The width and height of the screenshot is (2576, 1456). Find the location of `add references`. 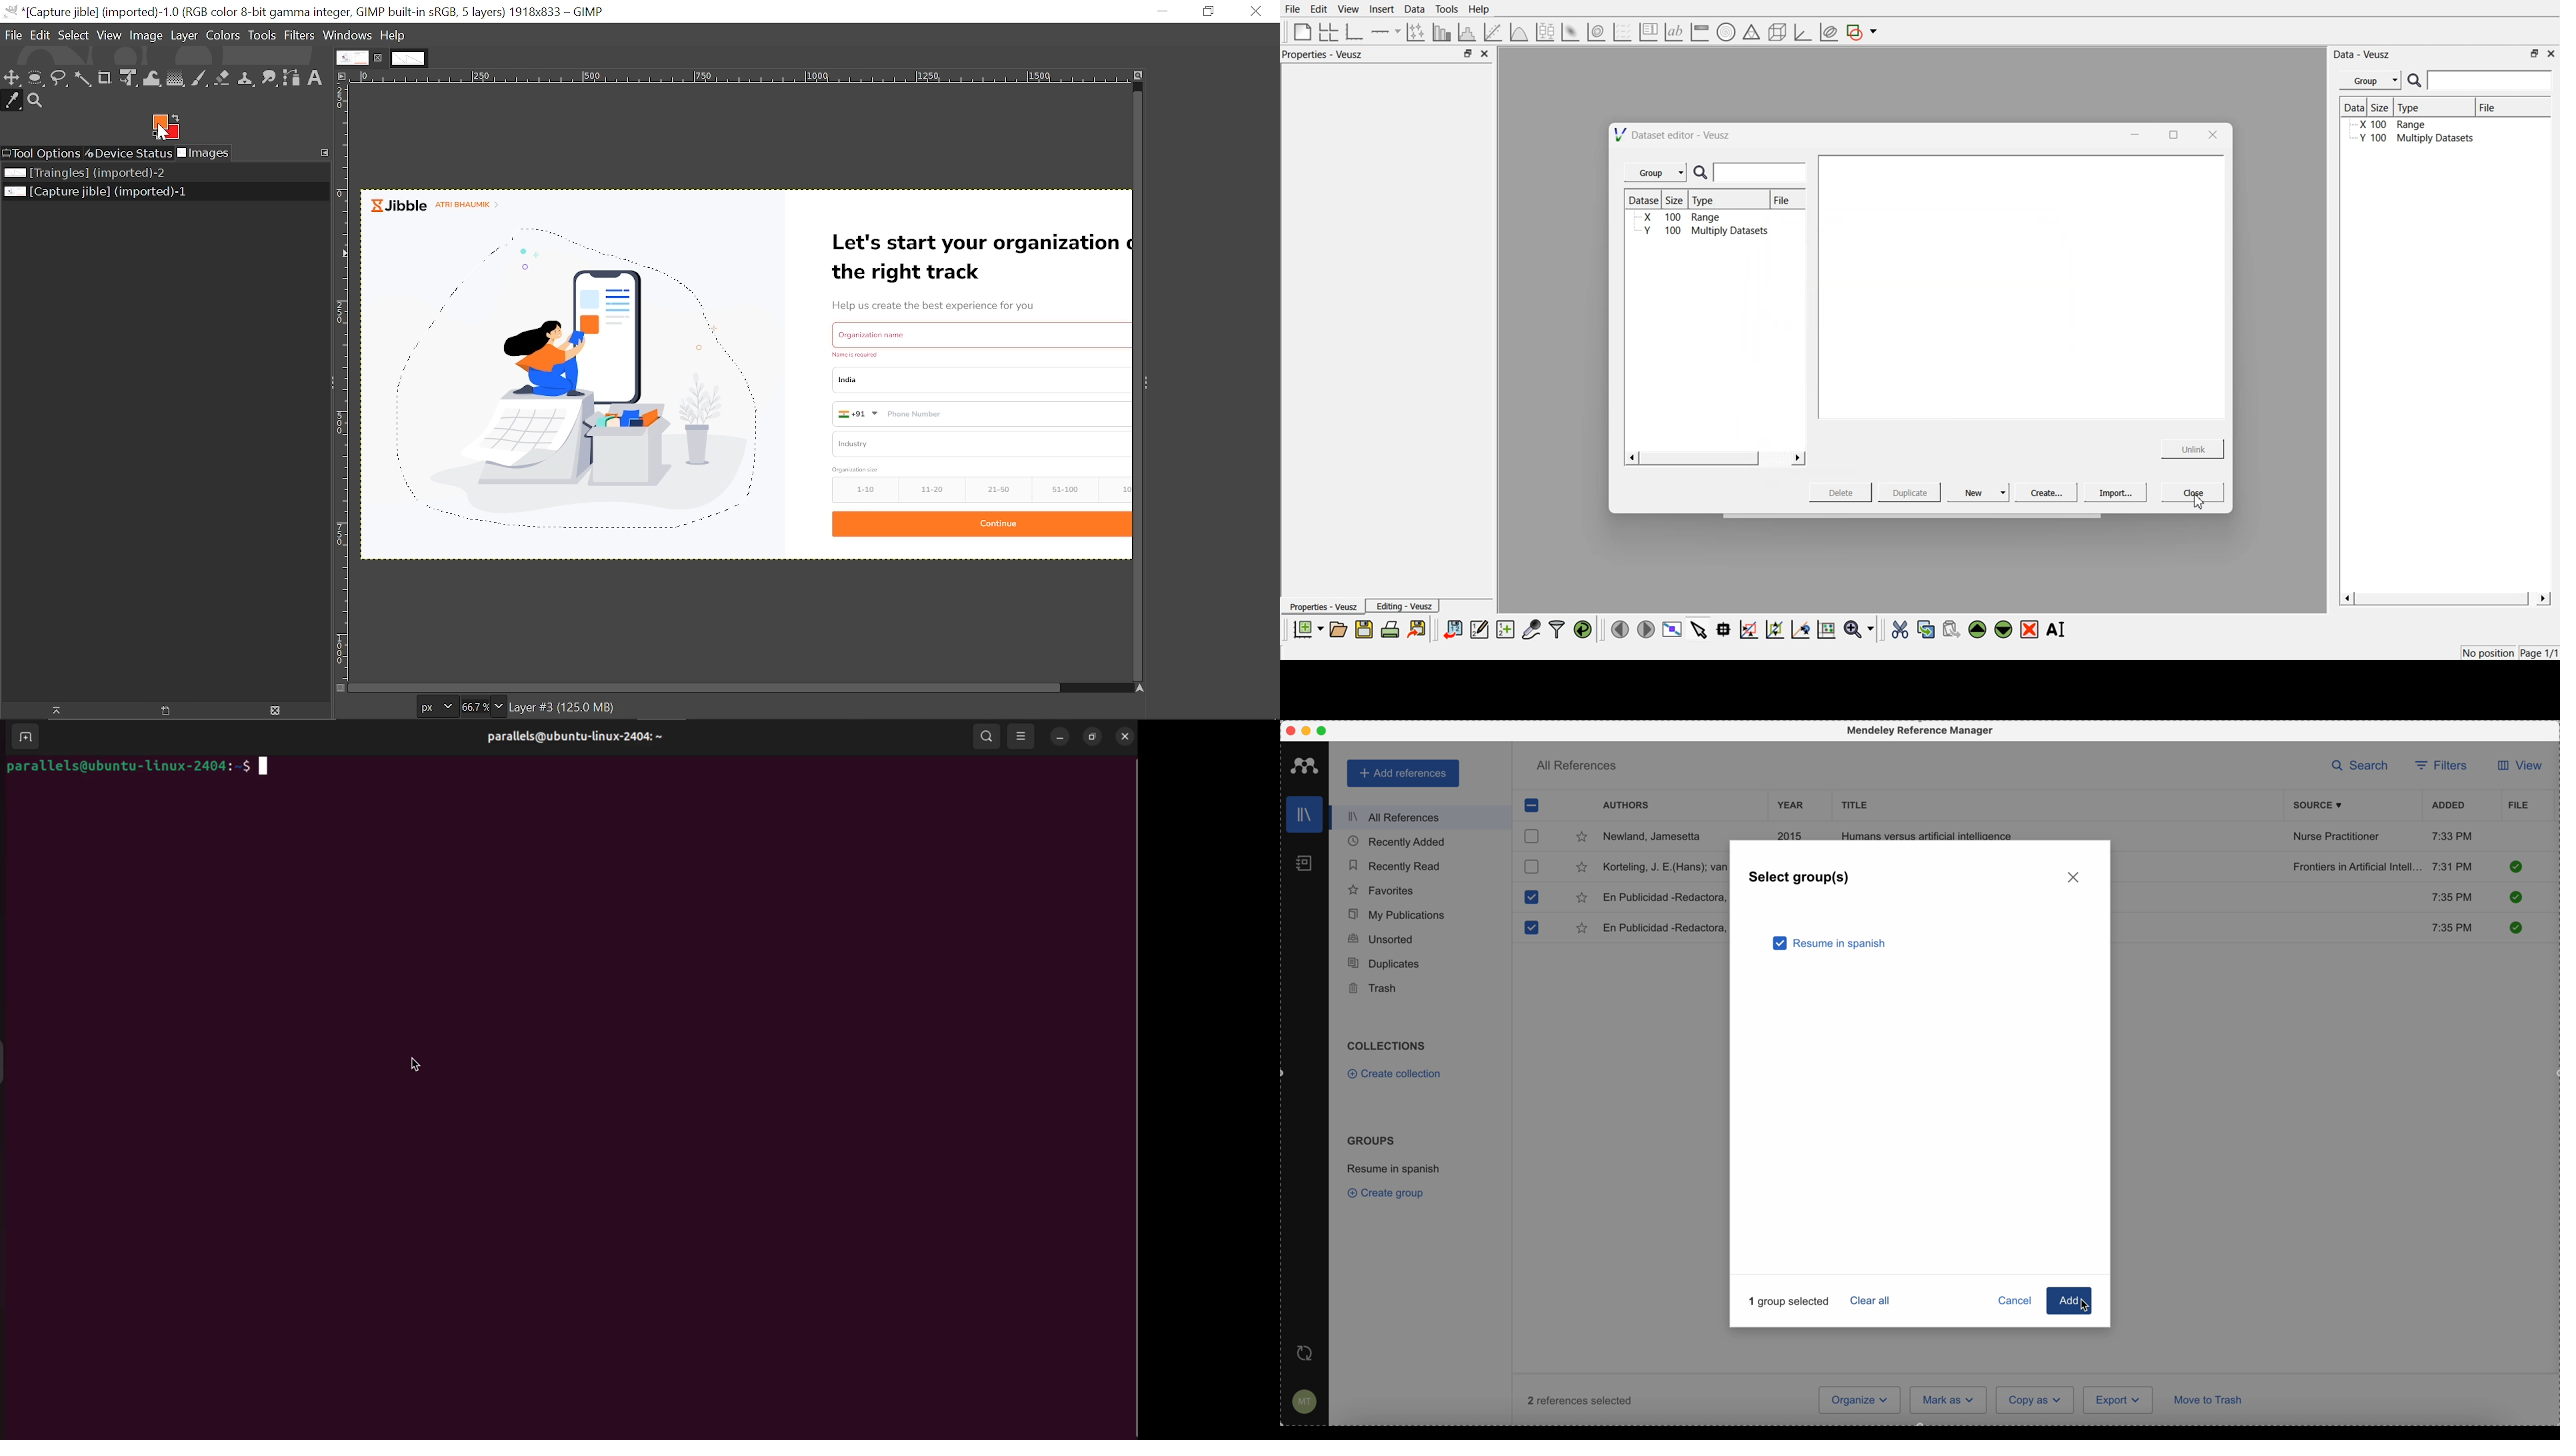

add references is located at coordinates (1404, 773).